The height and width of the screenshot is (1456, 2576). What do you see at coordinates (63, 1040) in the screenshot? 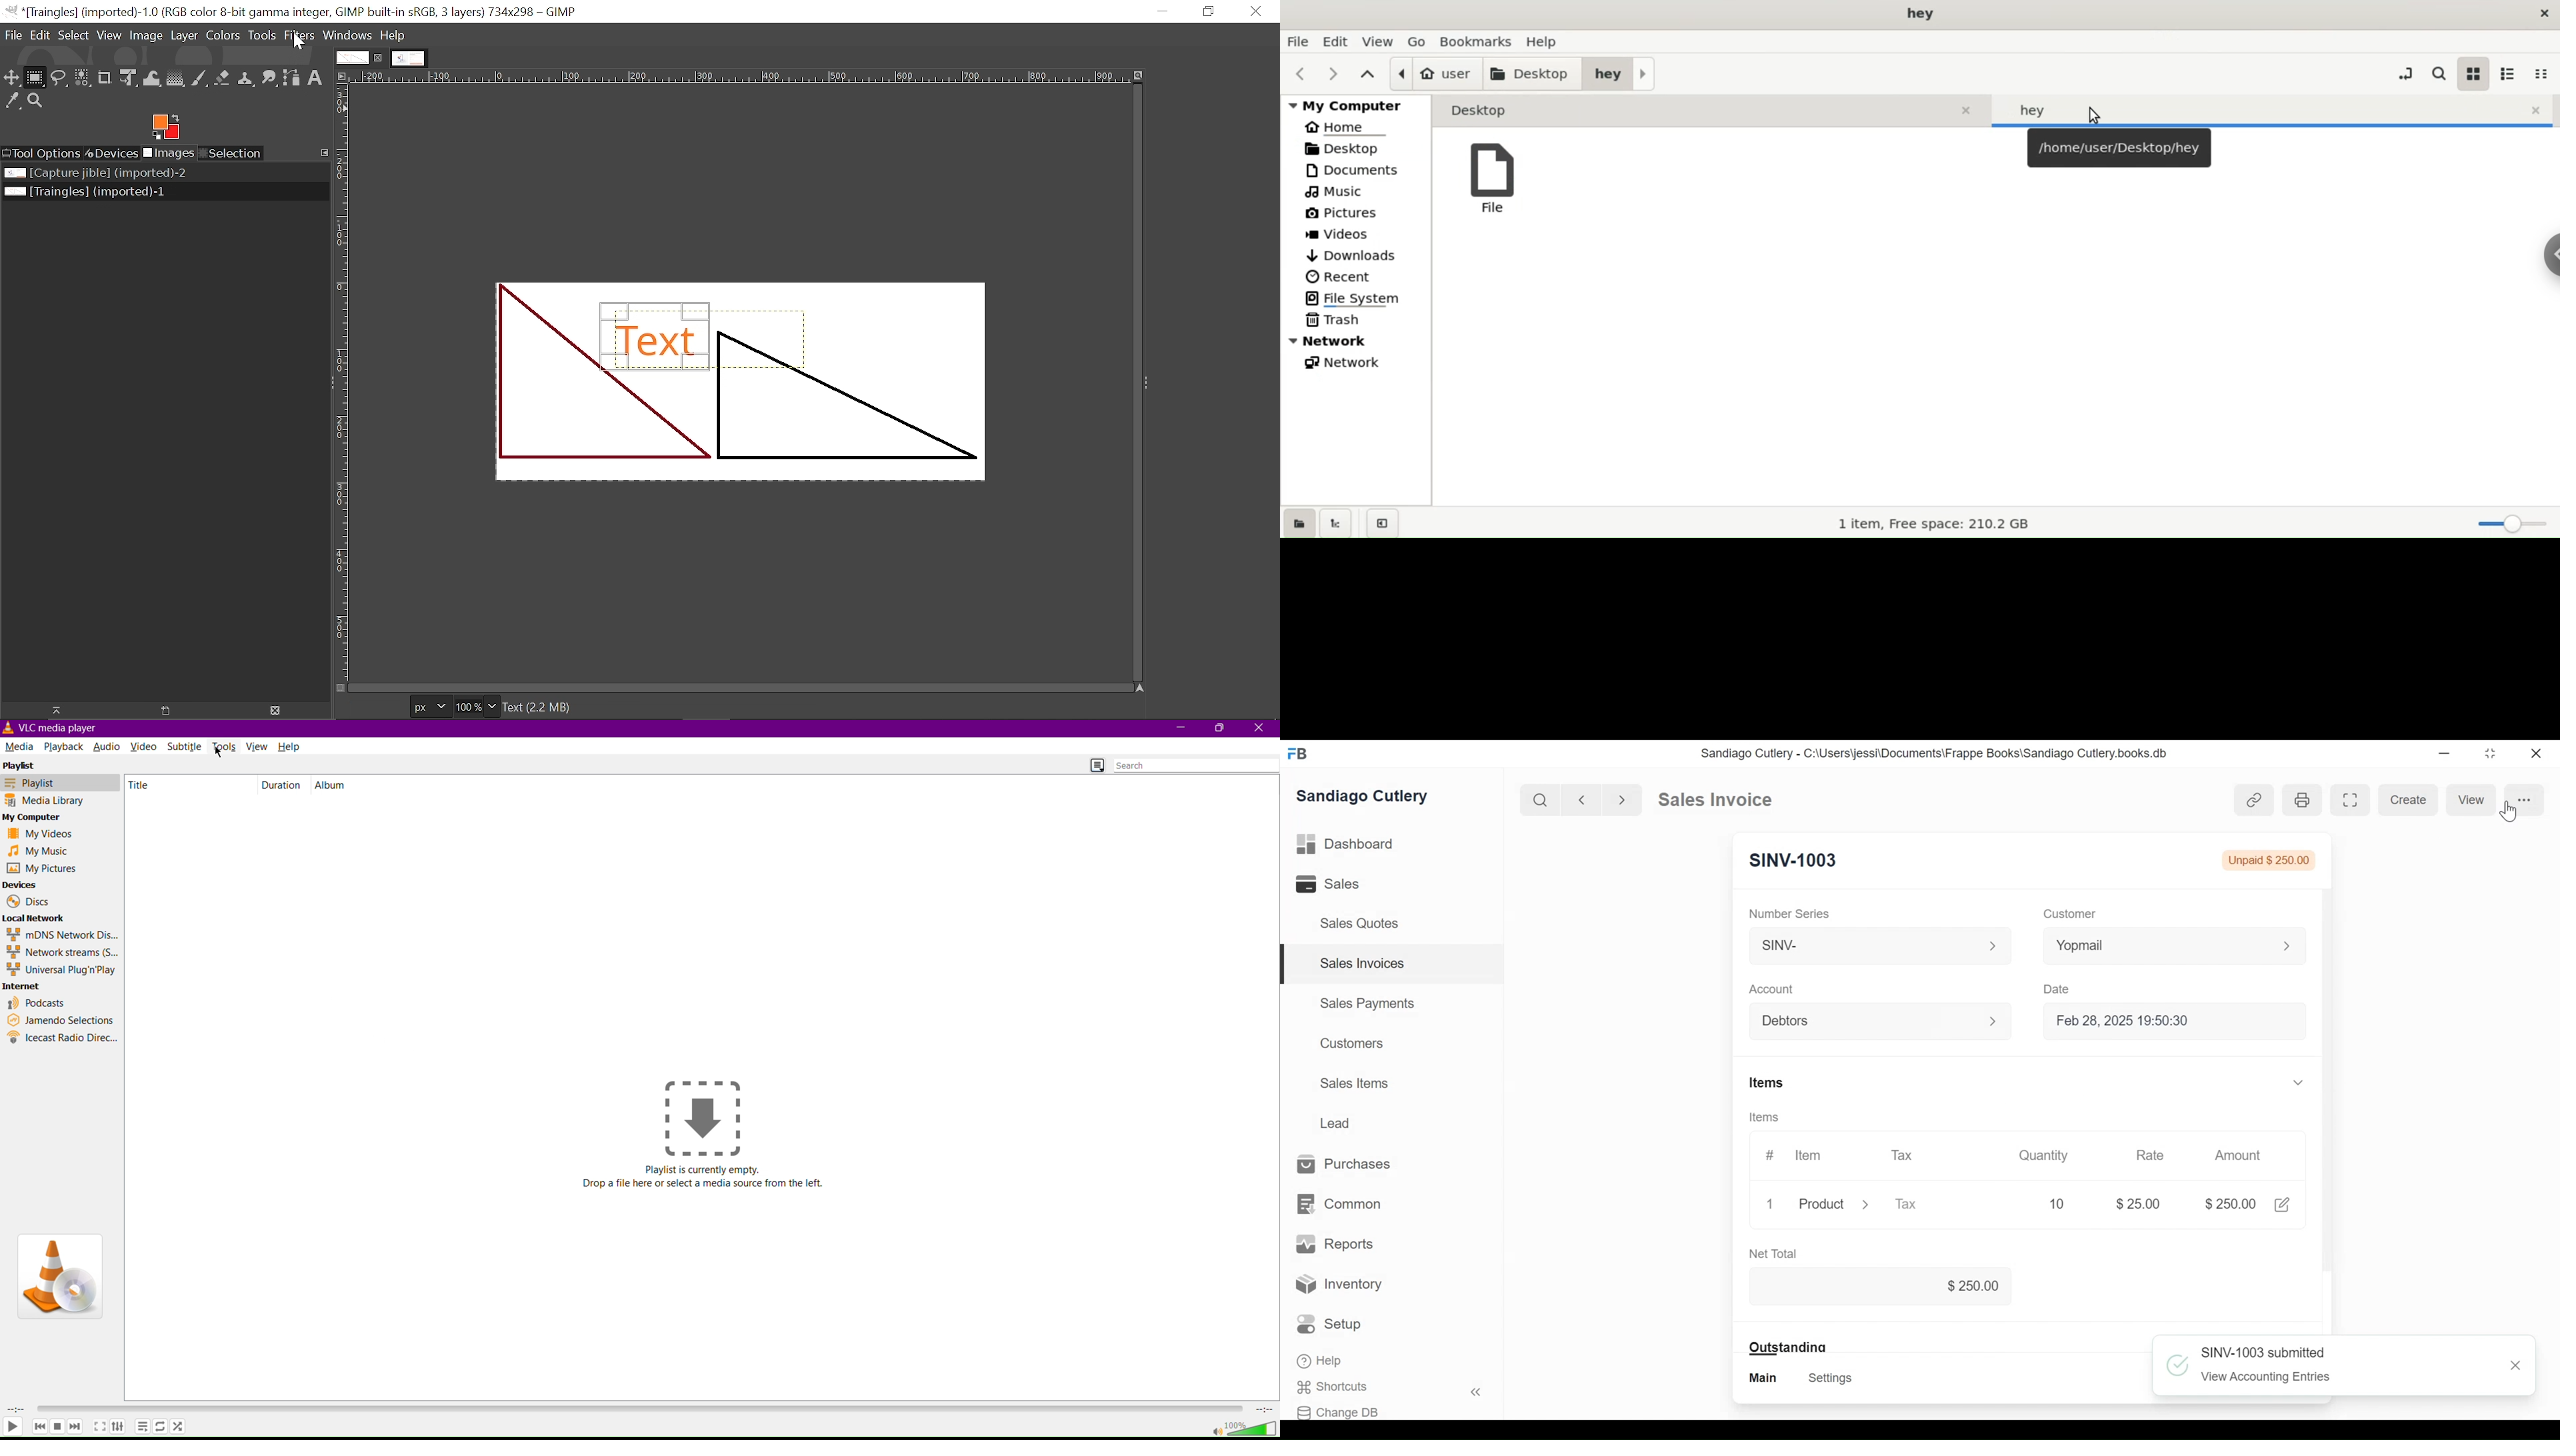
I see `Icecast Radio Directory` at bounding box center [63, 1040].